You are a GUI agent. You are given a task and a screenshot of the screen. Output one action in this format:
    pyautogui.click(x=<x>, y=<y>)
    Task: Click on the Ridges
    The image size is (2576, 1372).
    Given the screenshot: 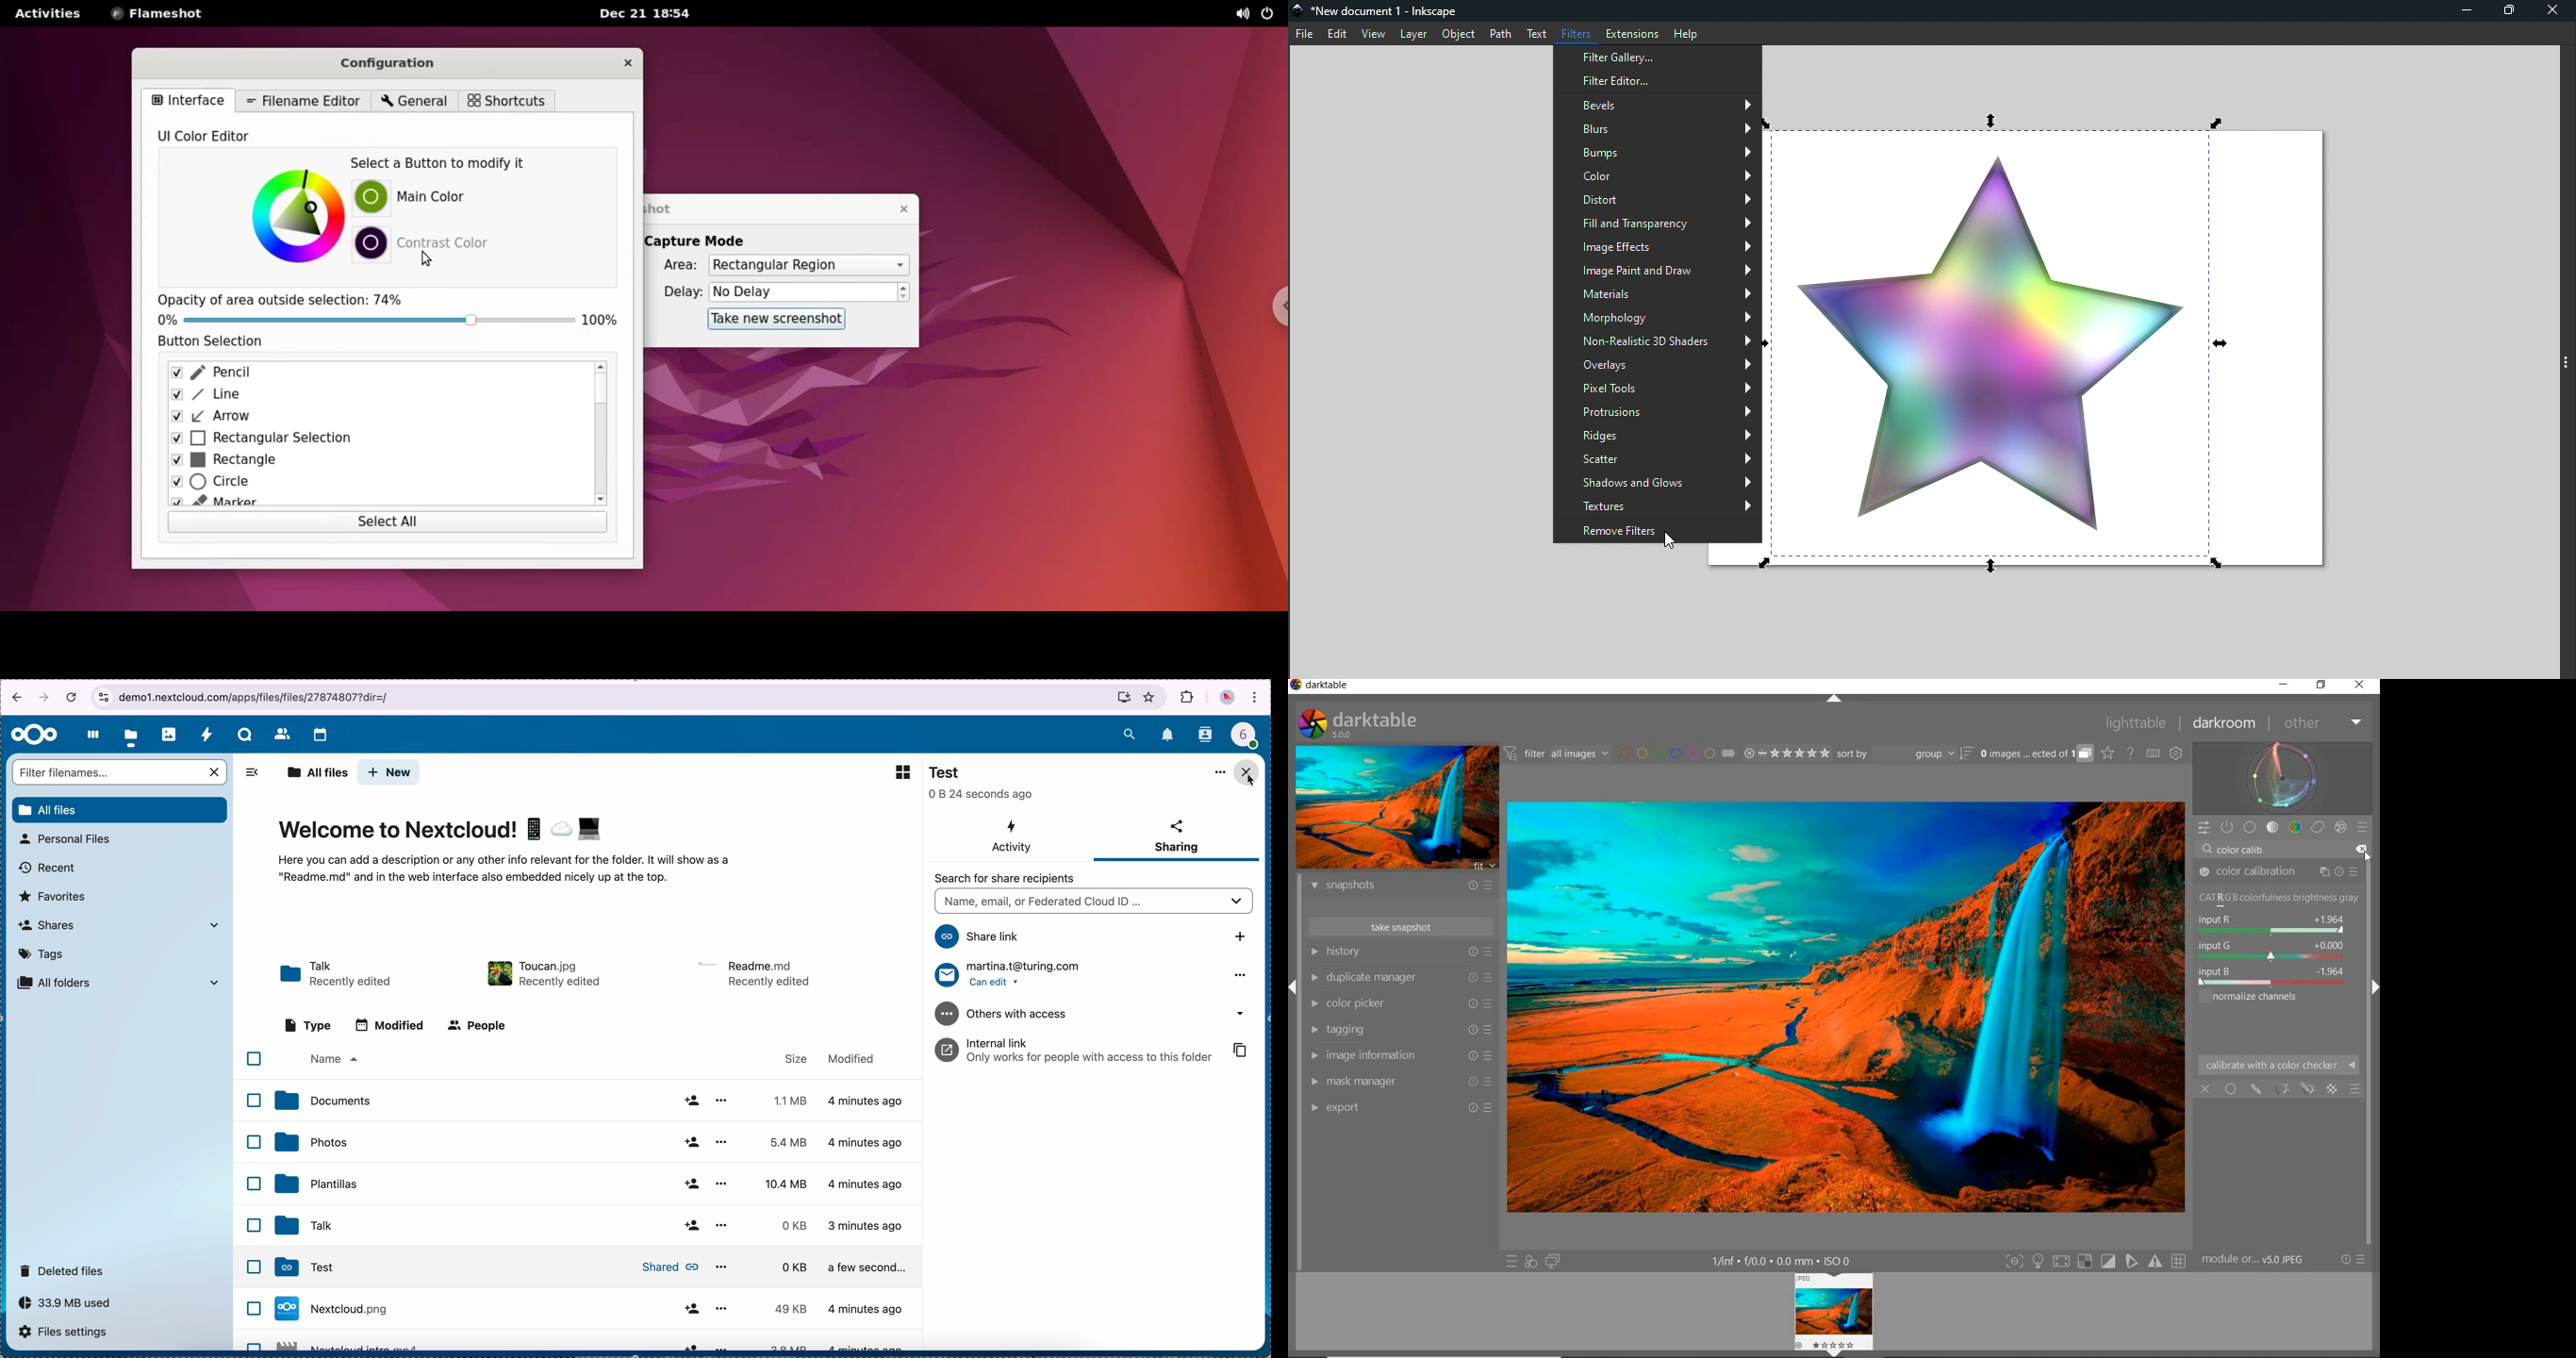 What is the action you would take?
    pyautogui.click(x=1659, y=436)
    